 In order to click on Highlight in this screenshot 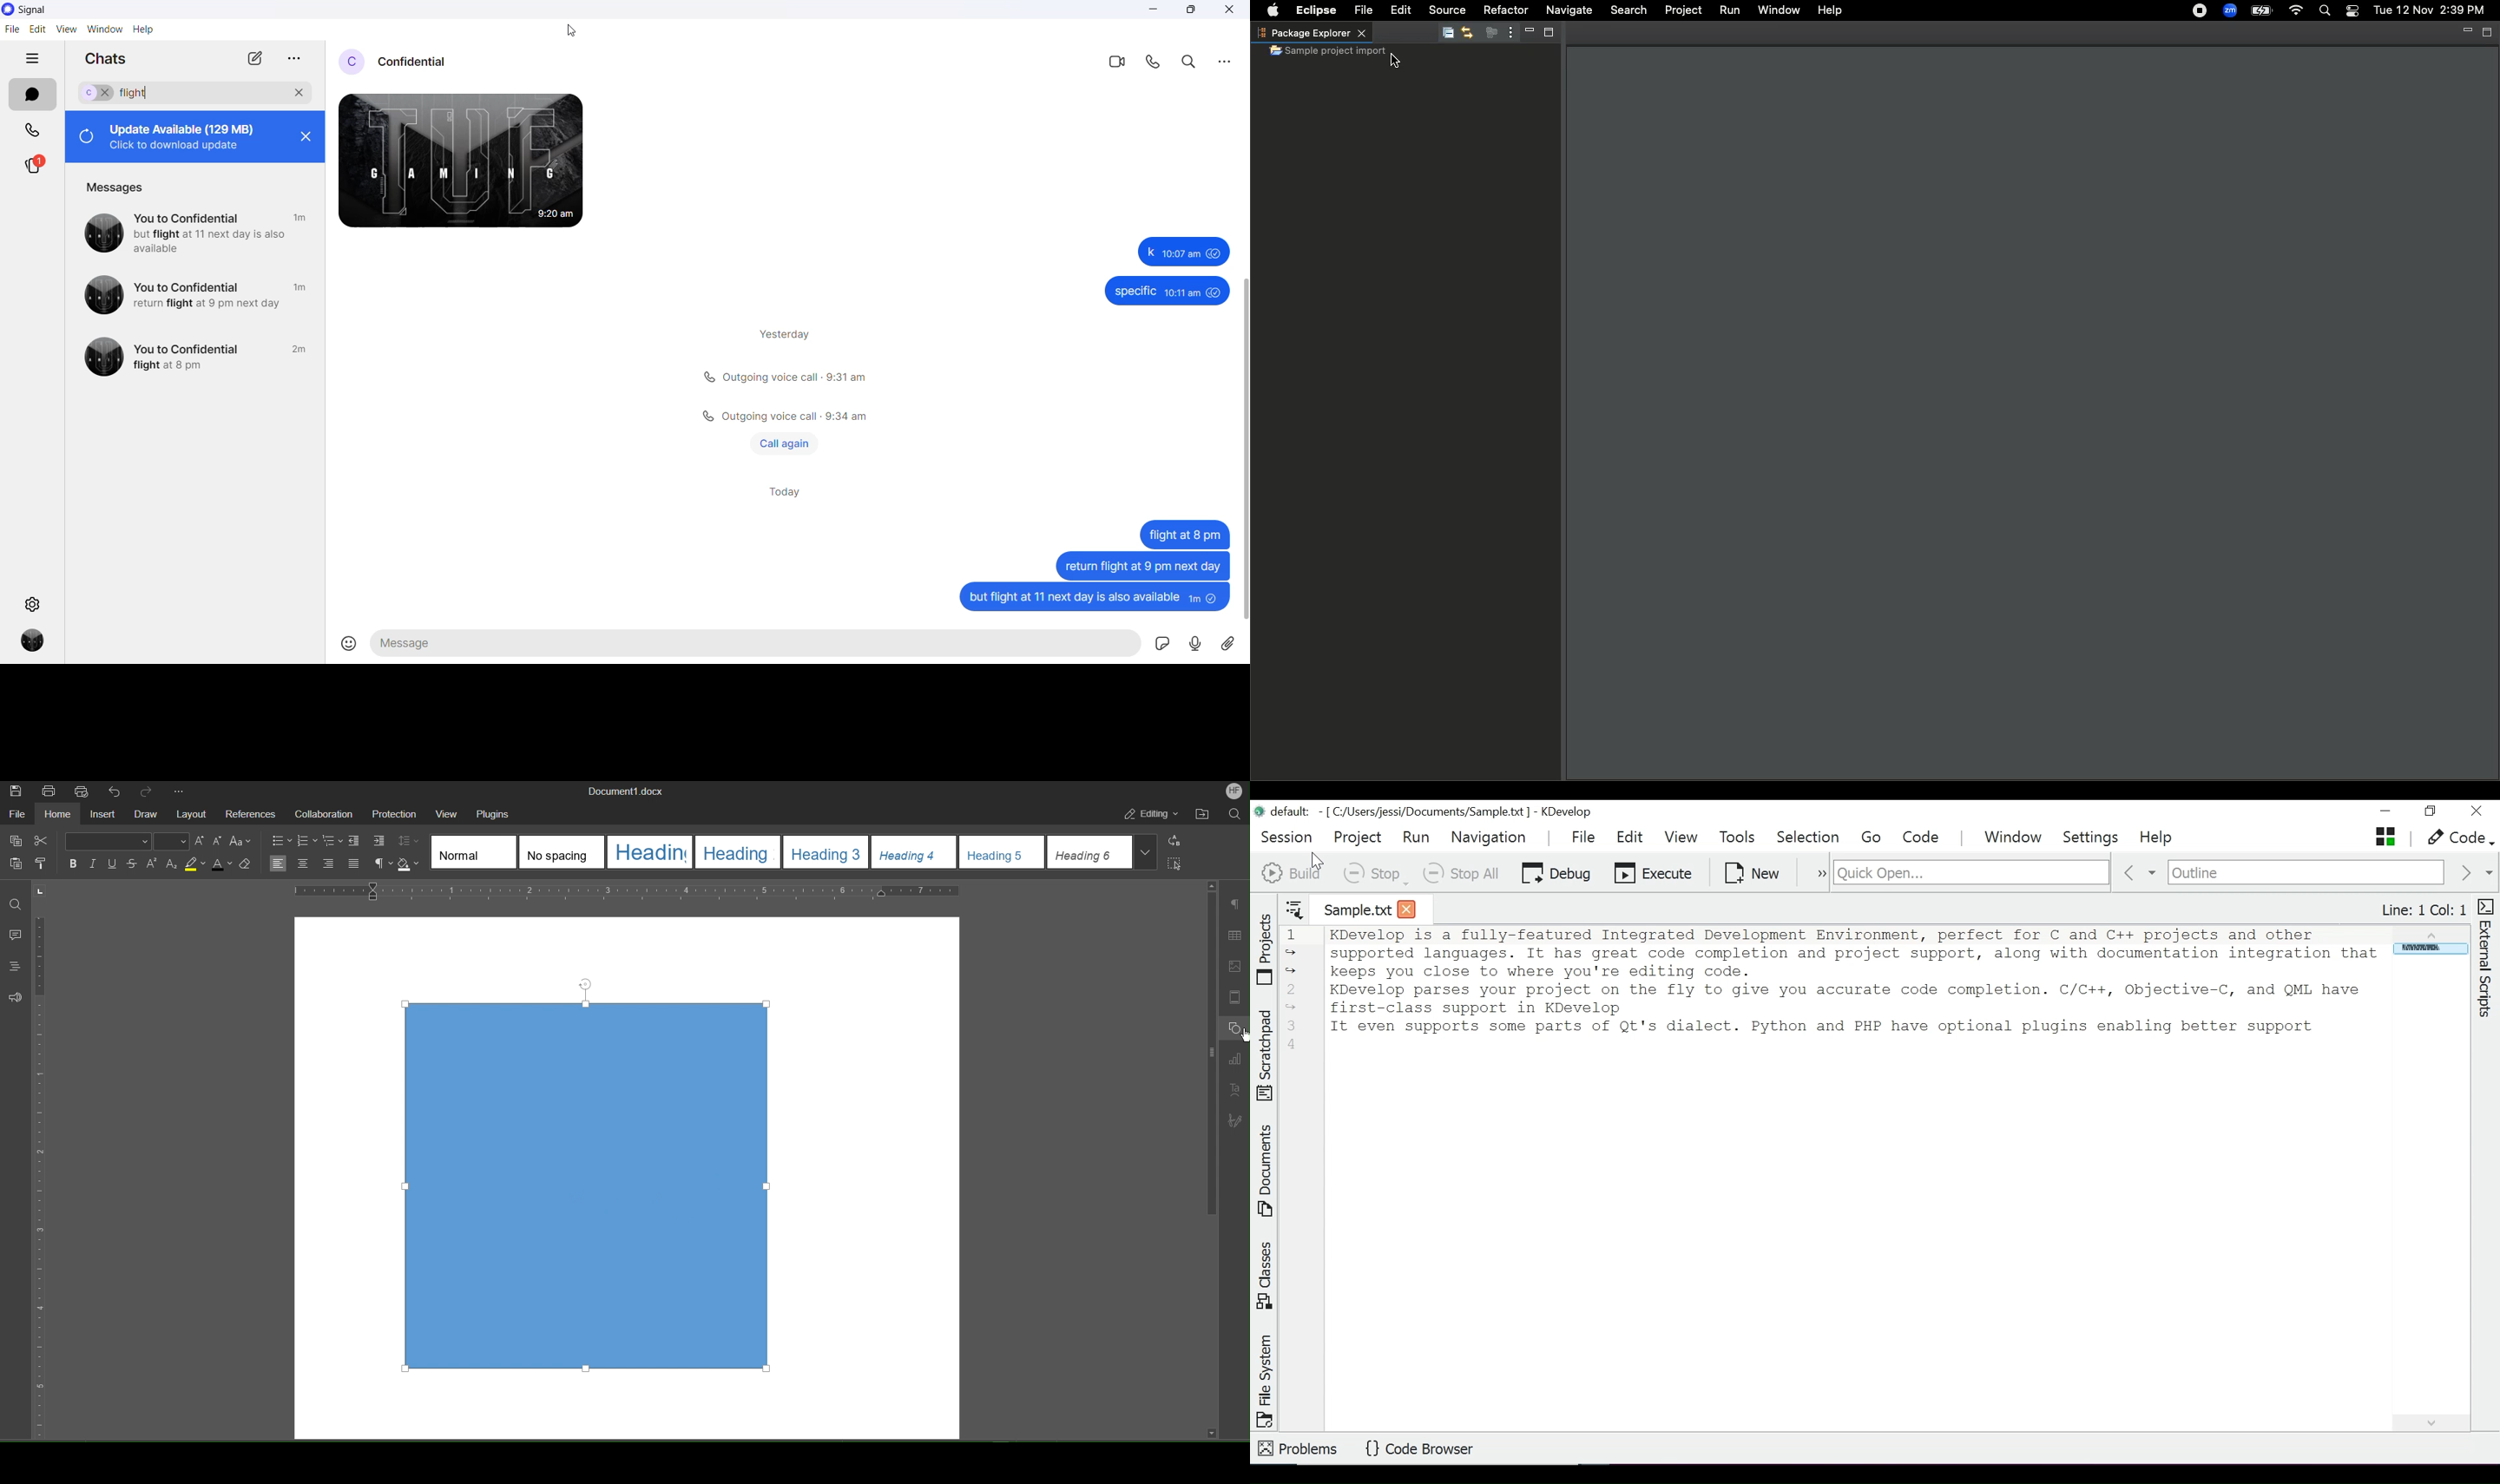, I will do `click(195, 865)`.